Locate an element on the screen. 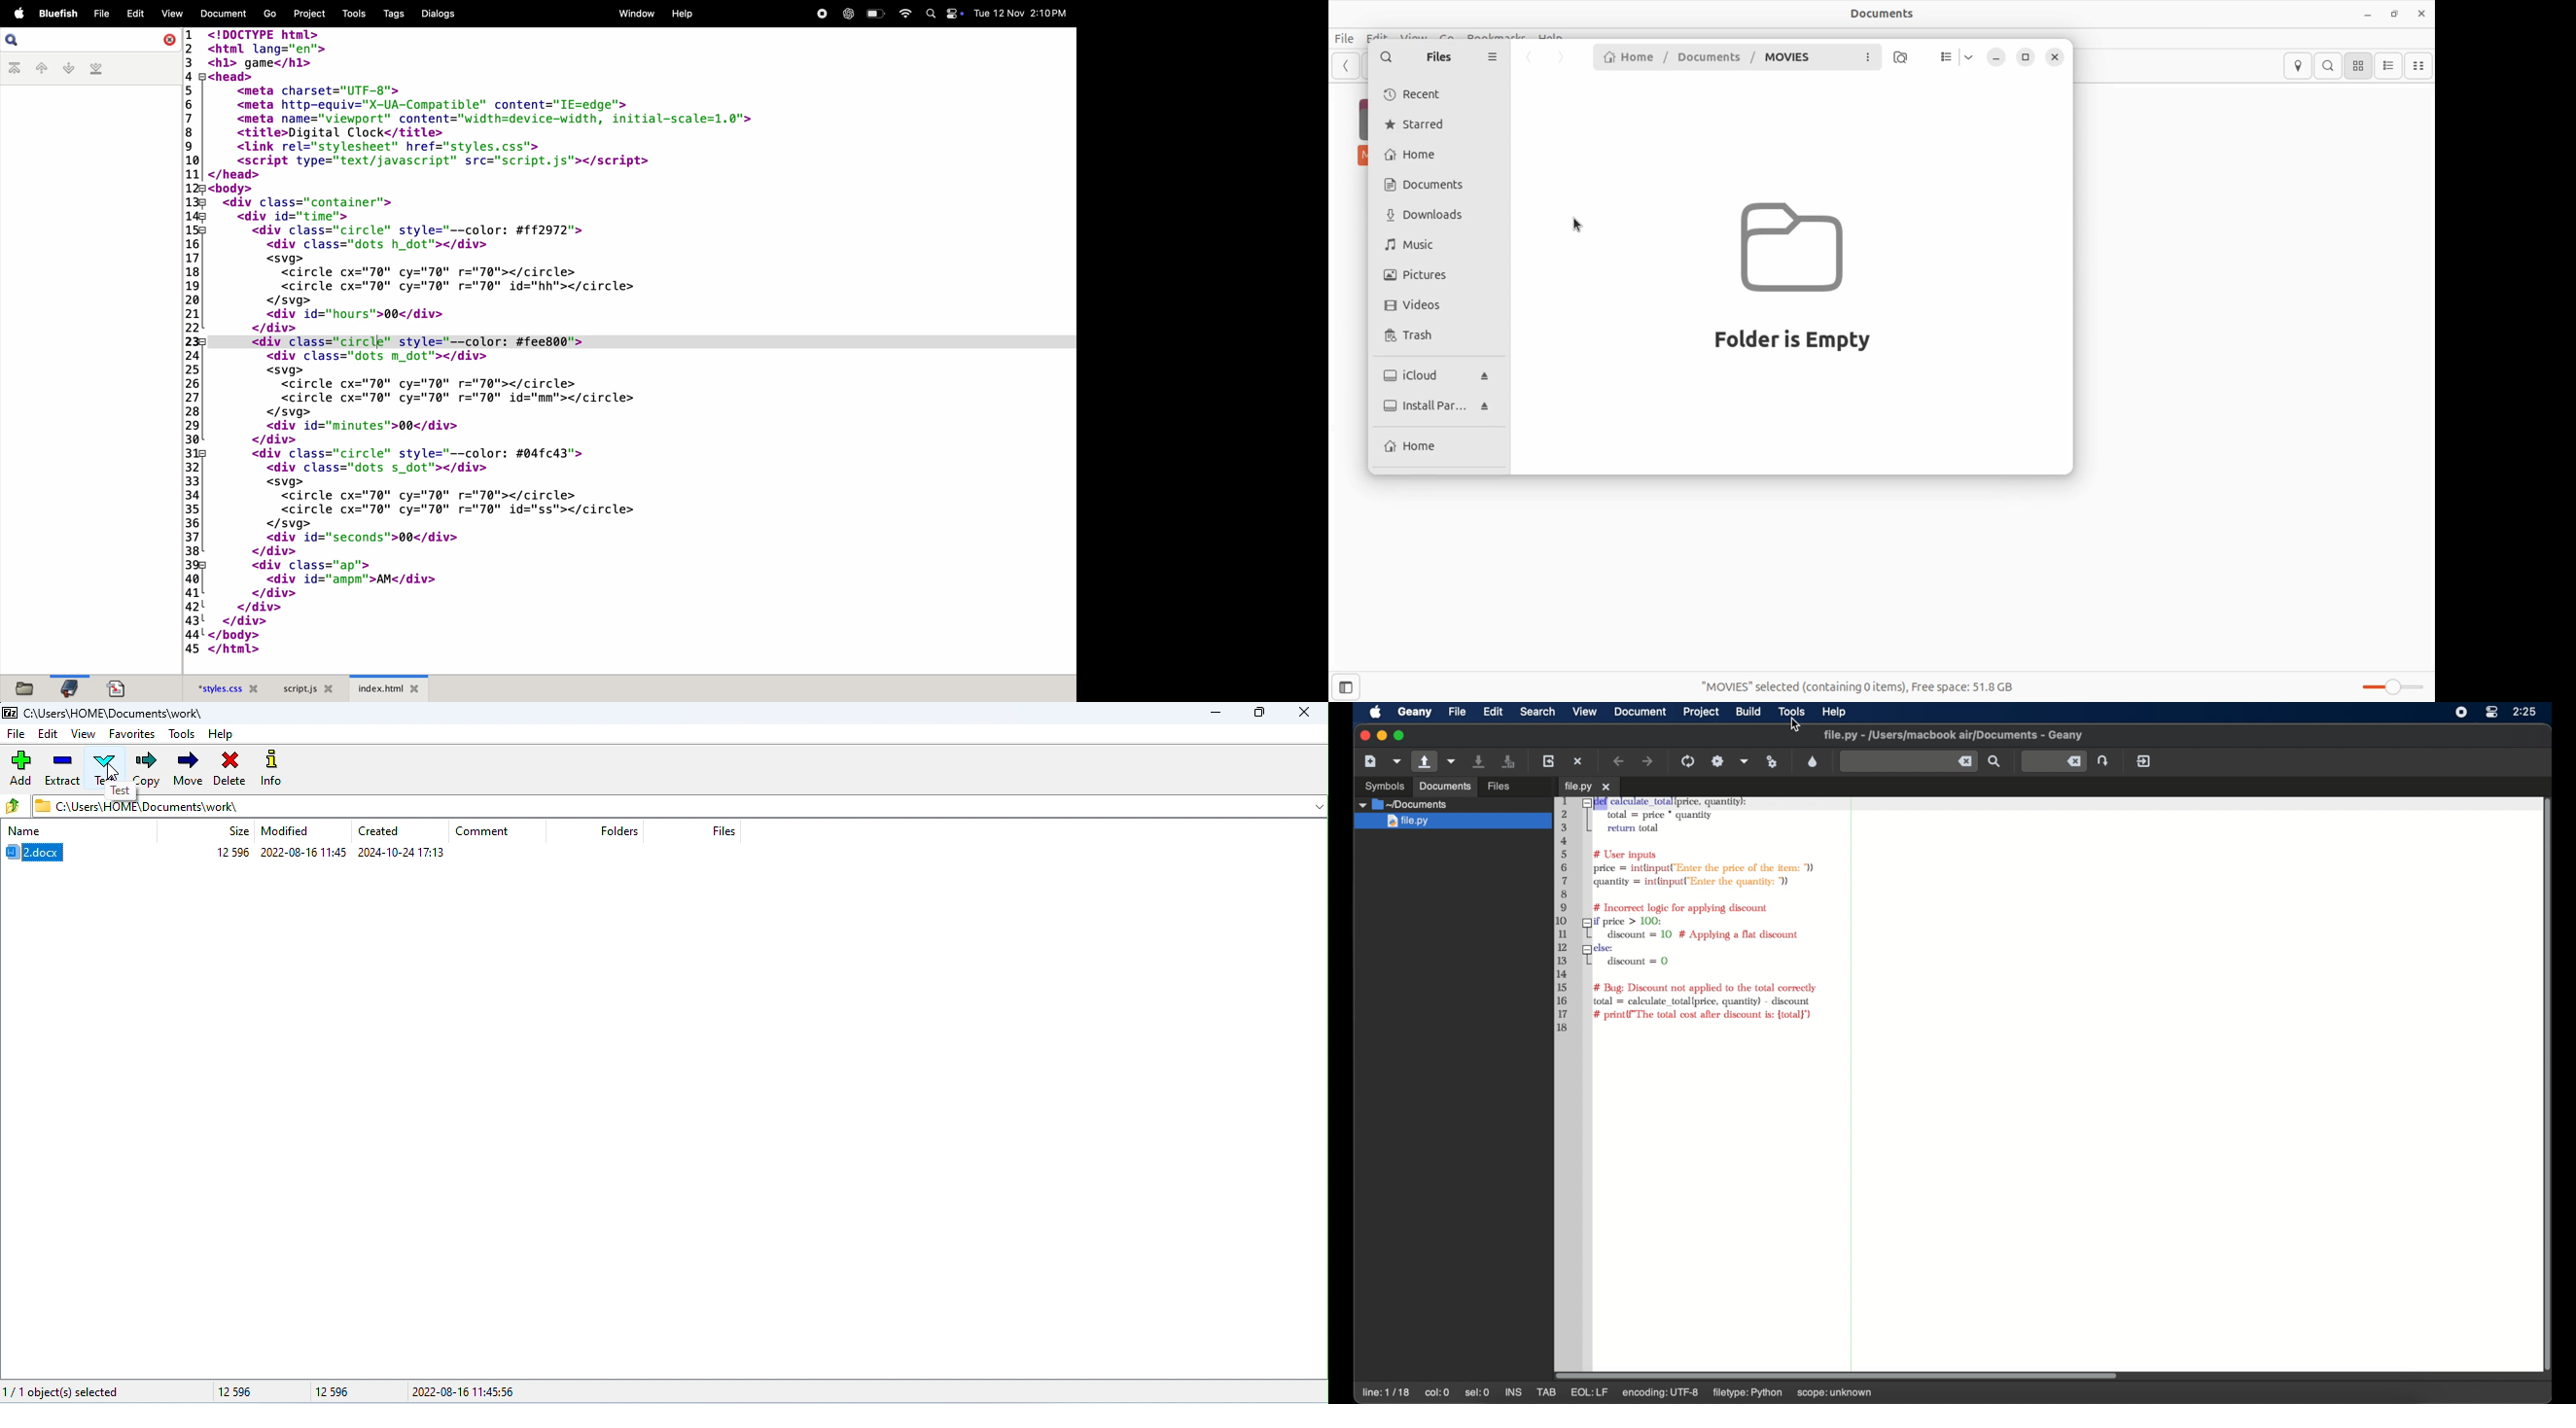 The height and width of the screenshot is (1428, 2576). resize is located at coordinates (2395, 13).